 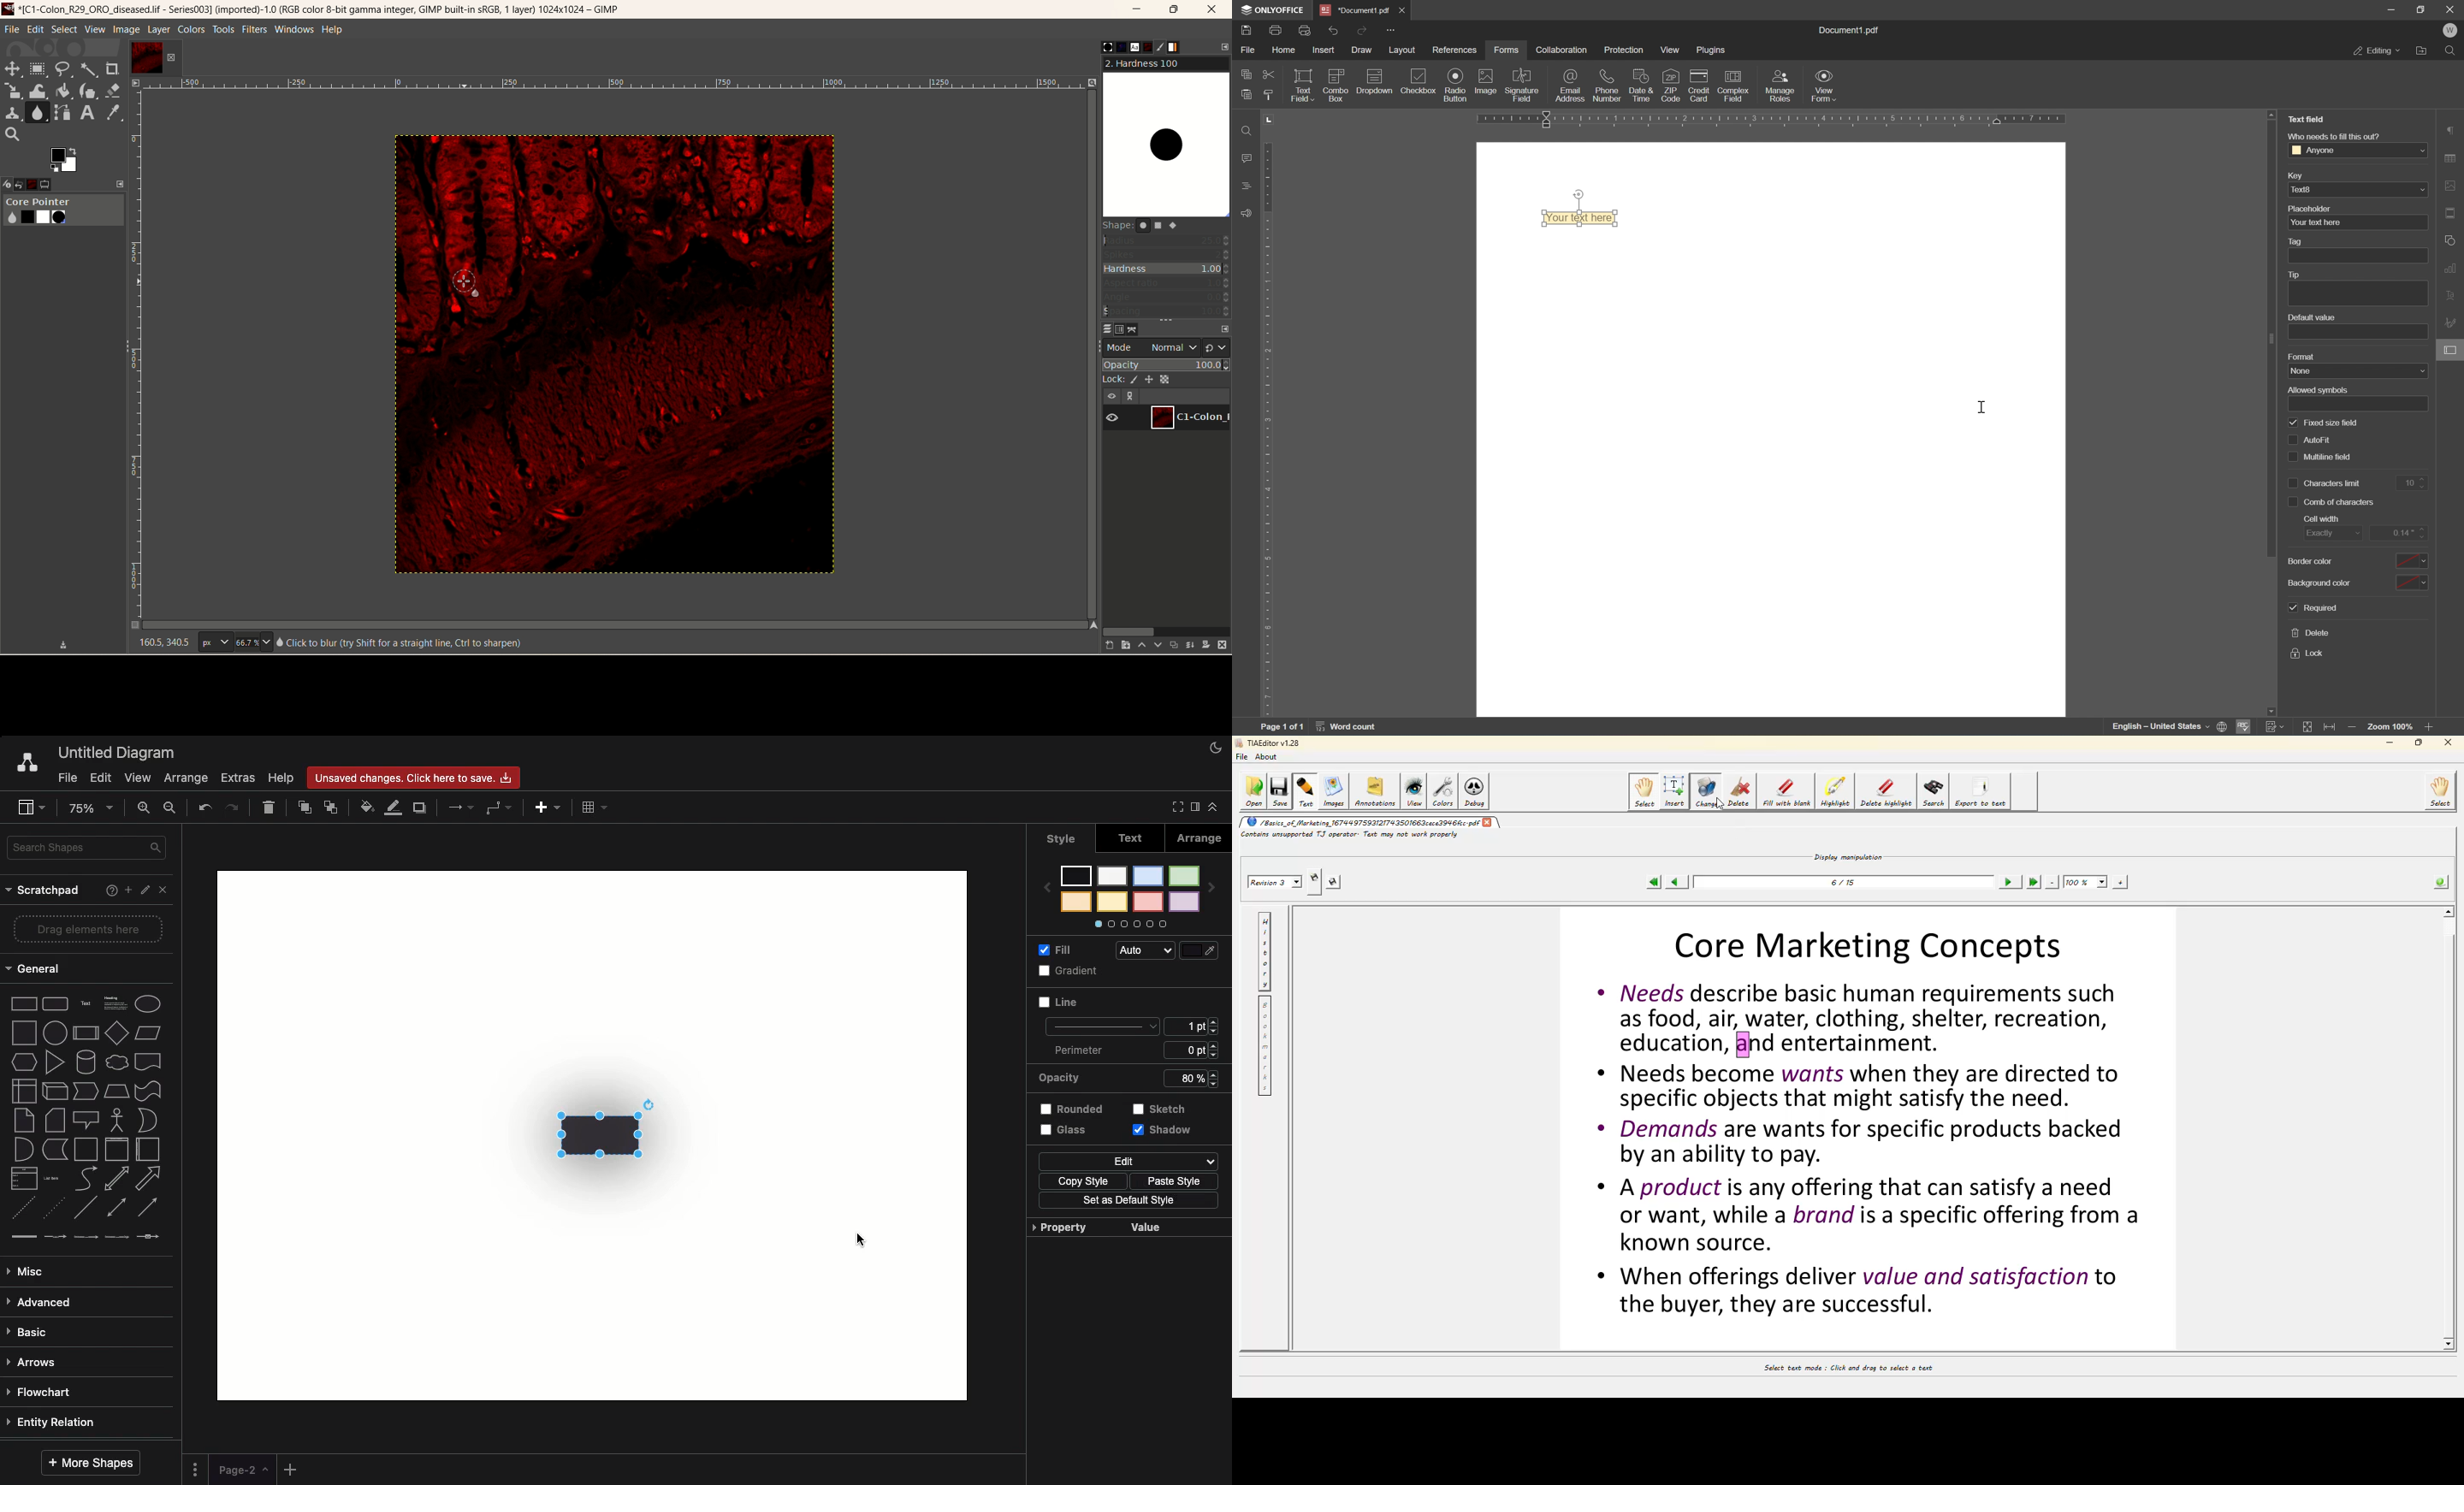 I want to click on signature field, so click(x=1524, y=85).